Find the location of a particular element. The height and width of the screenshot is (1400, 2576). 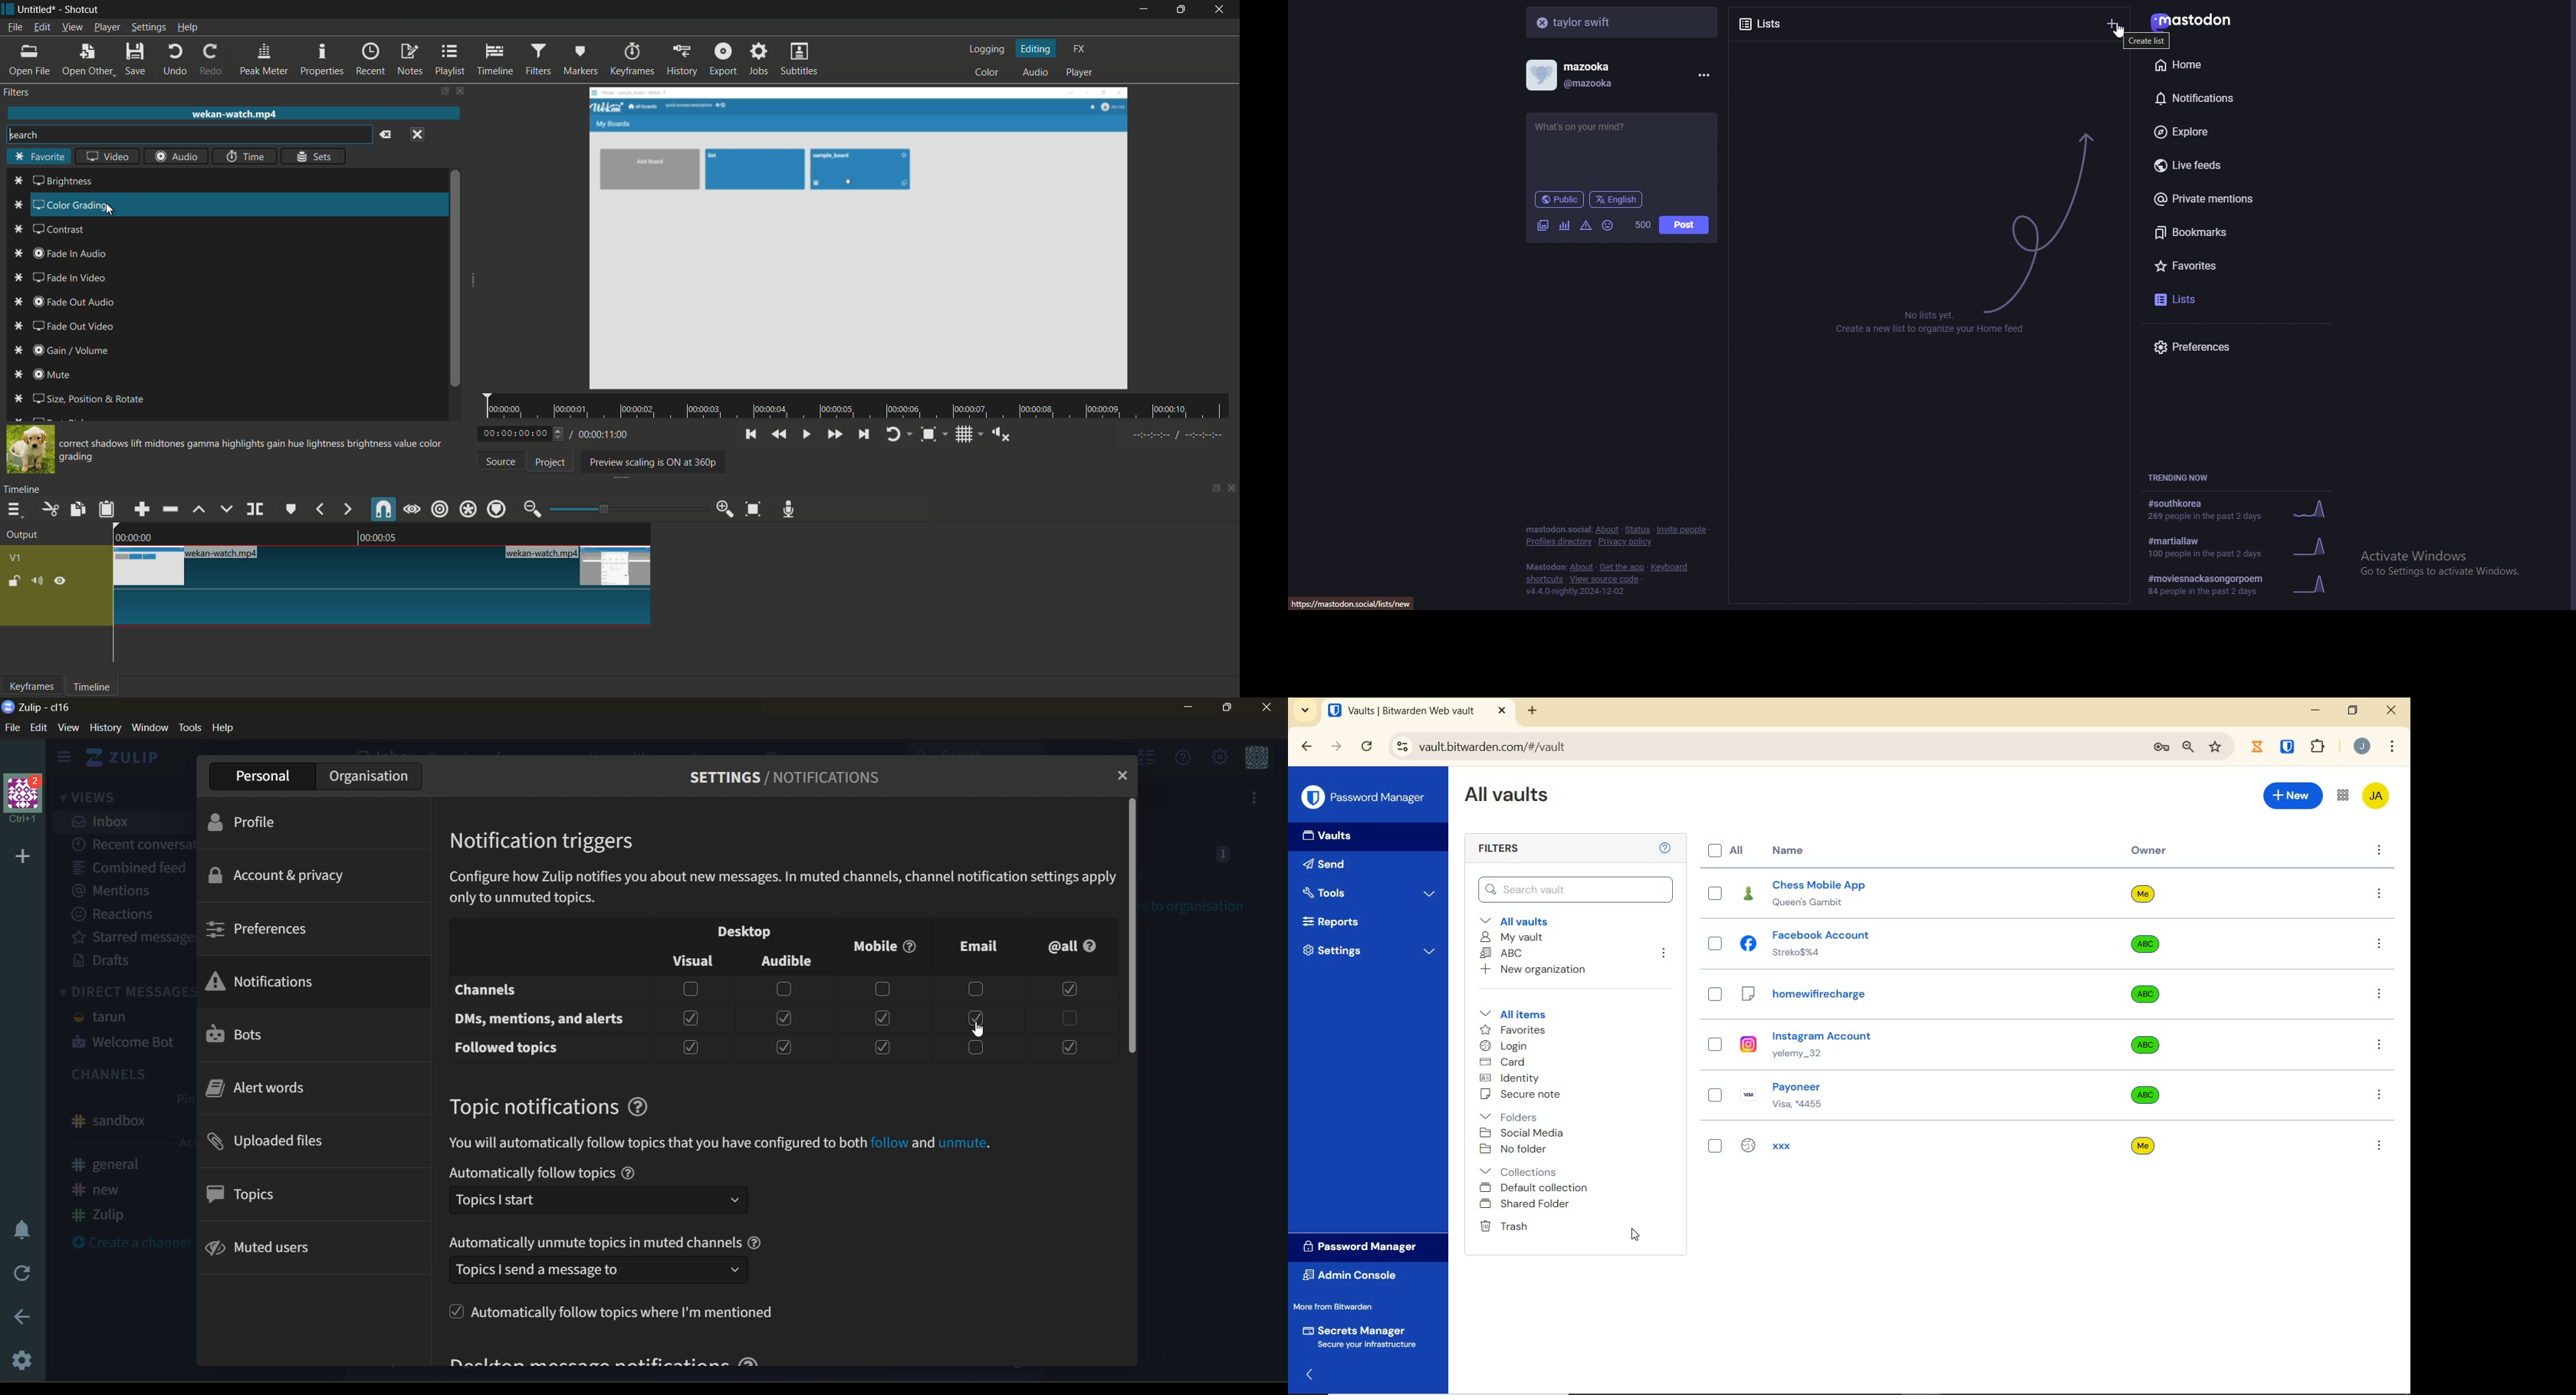

lists is located at coordinates (1784, 22).